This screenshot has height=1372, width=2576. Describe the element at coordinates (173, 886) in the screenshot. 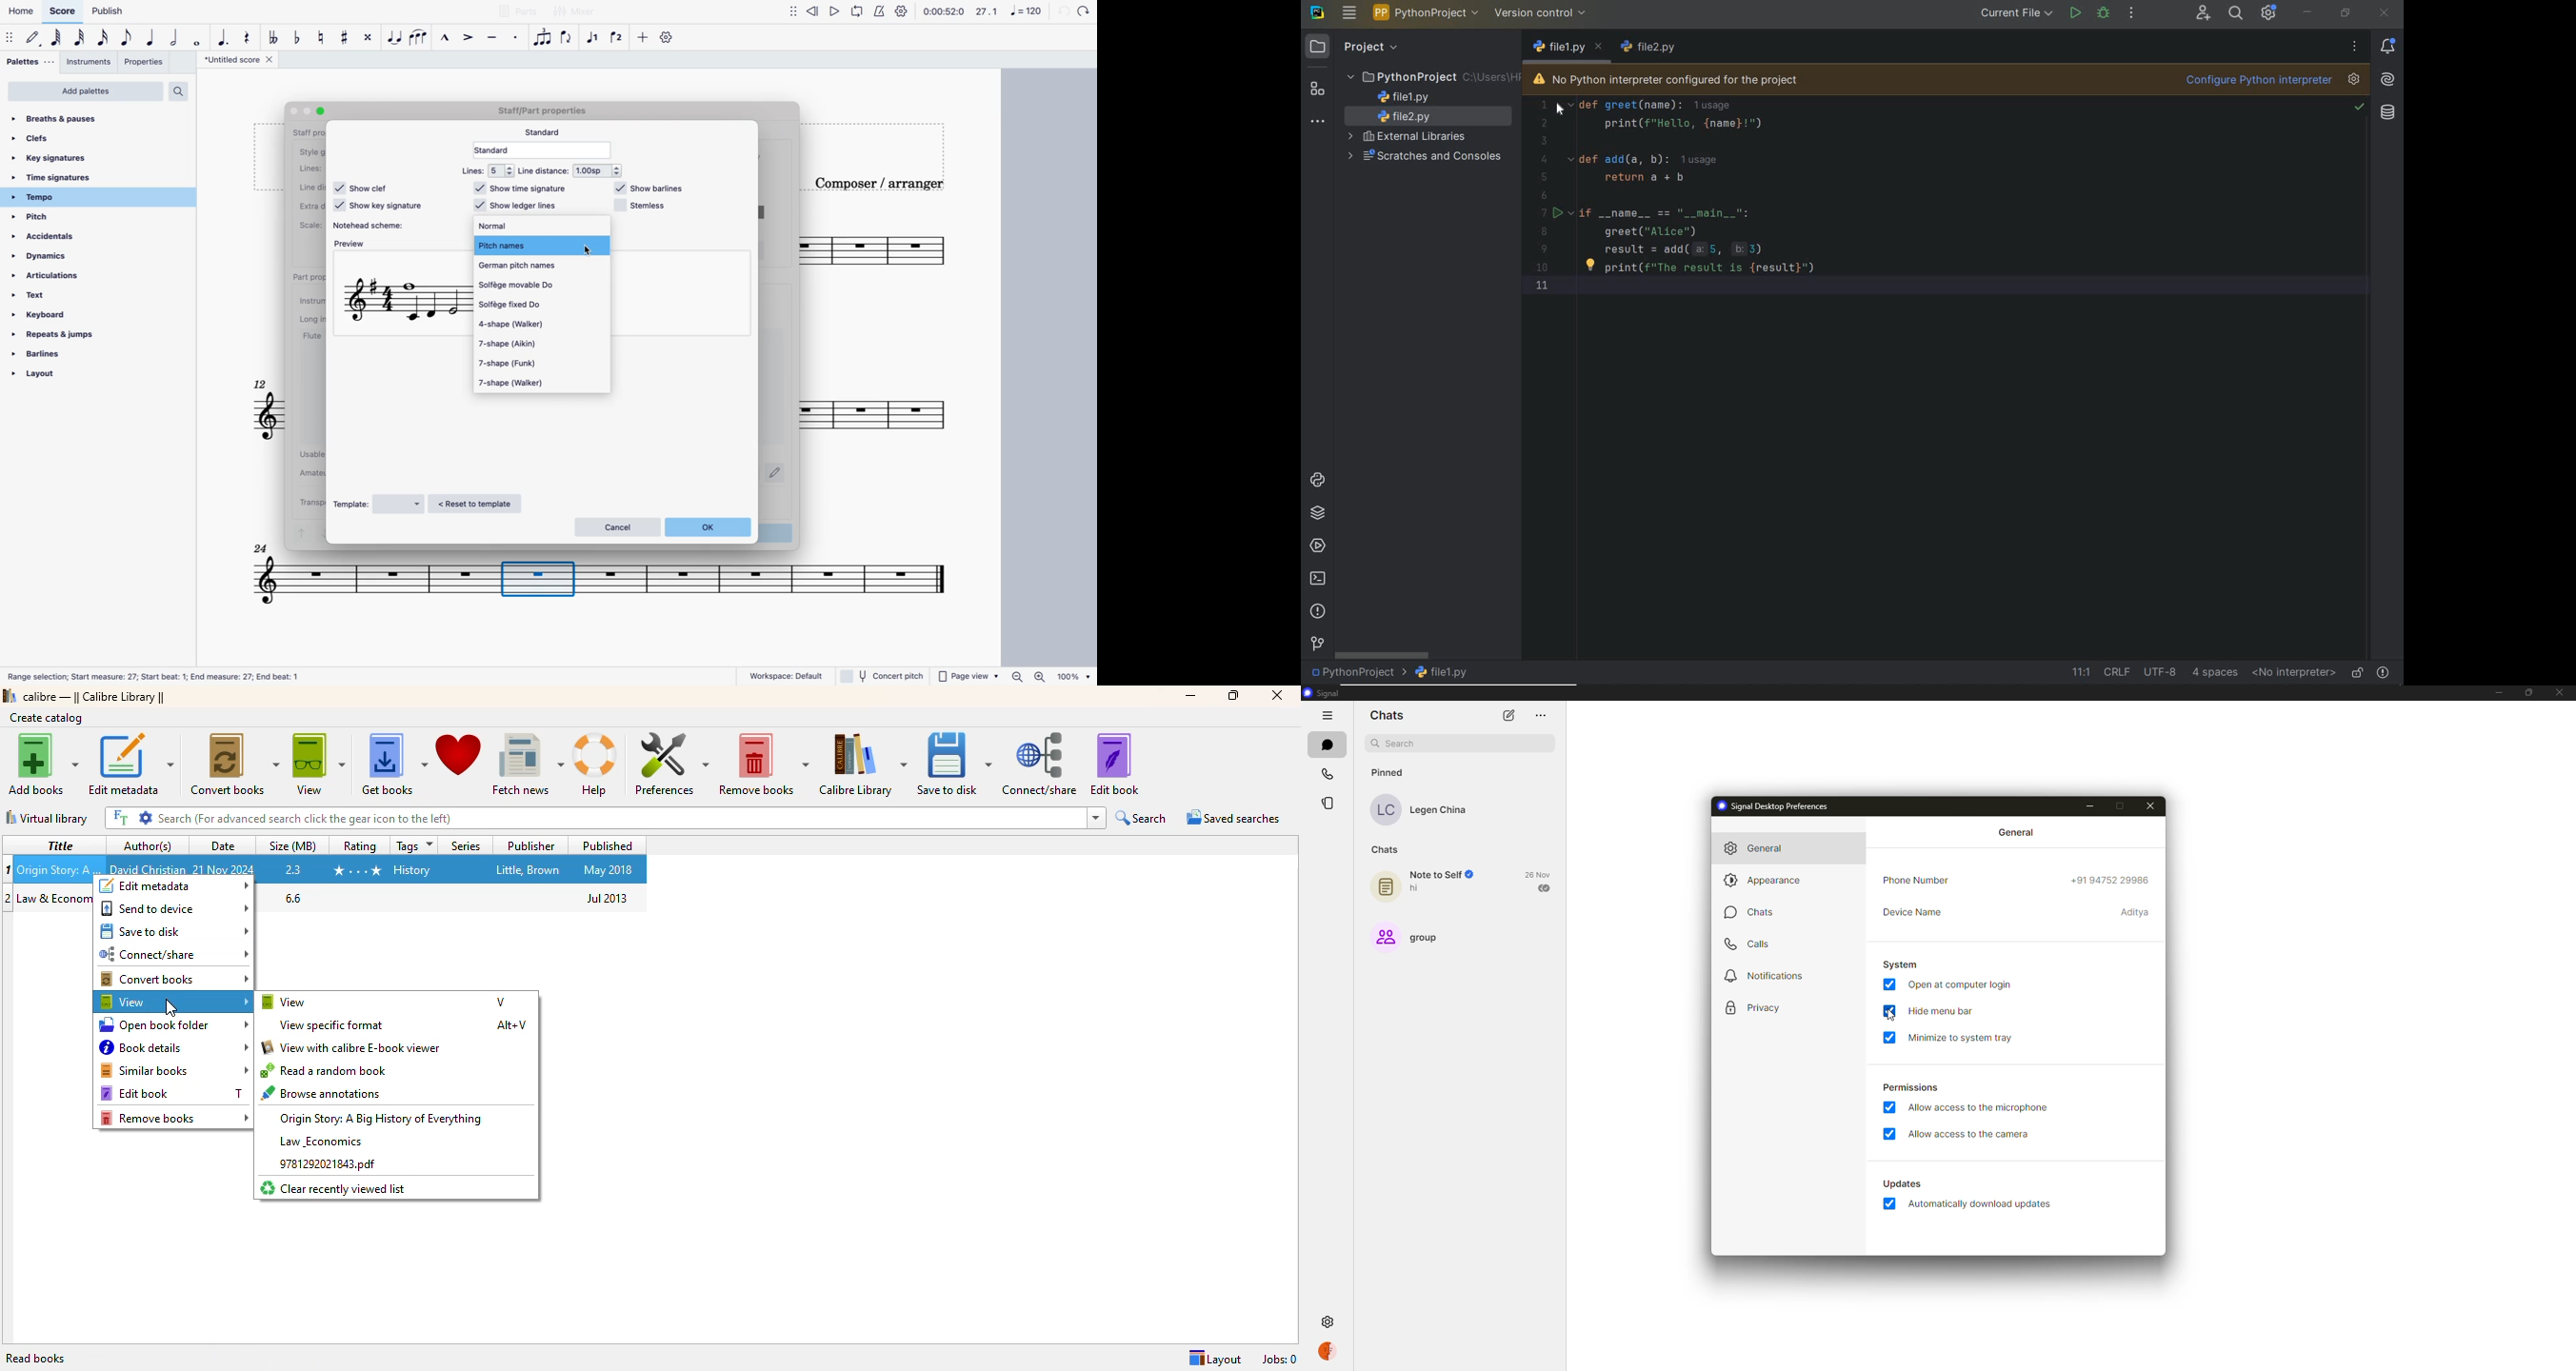

I see `edit metadata` at that location.